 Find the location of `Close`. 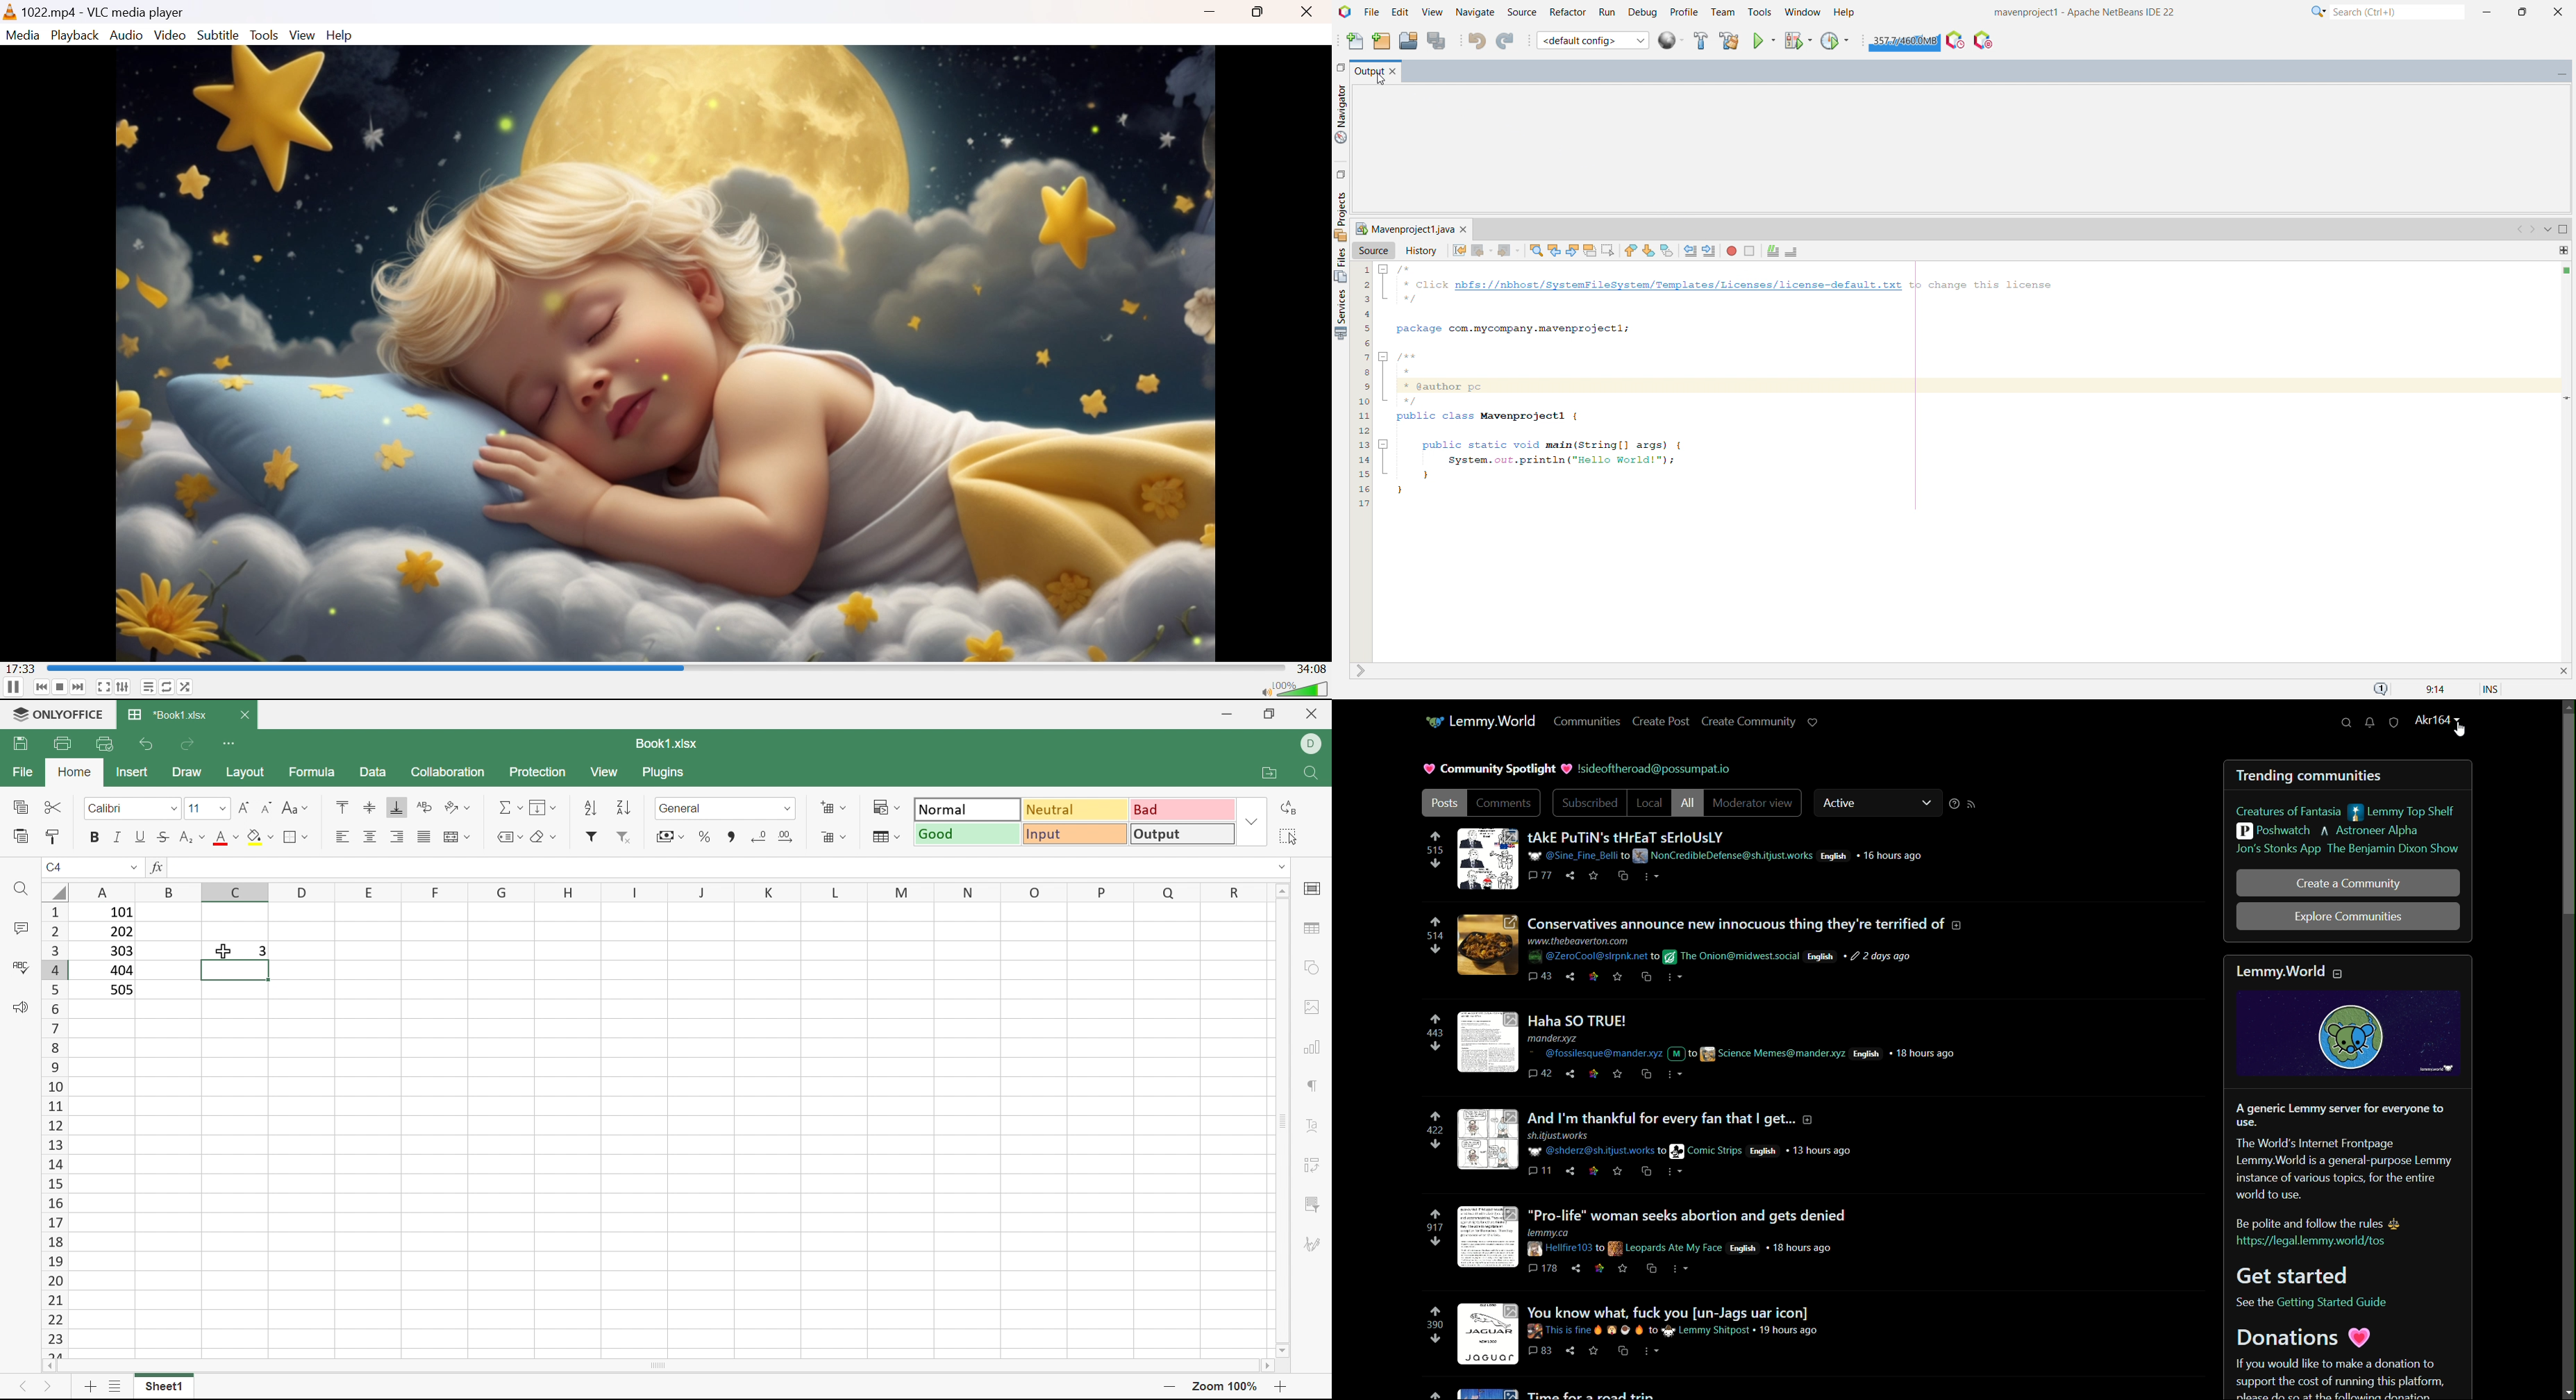

Close is located at coordinates (248, 713).